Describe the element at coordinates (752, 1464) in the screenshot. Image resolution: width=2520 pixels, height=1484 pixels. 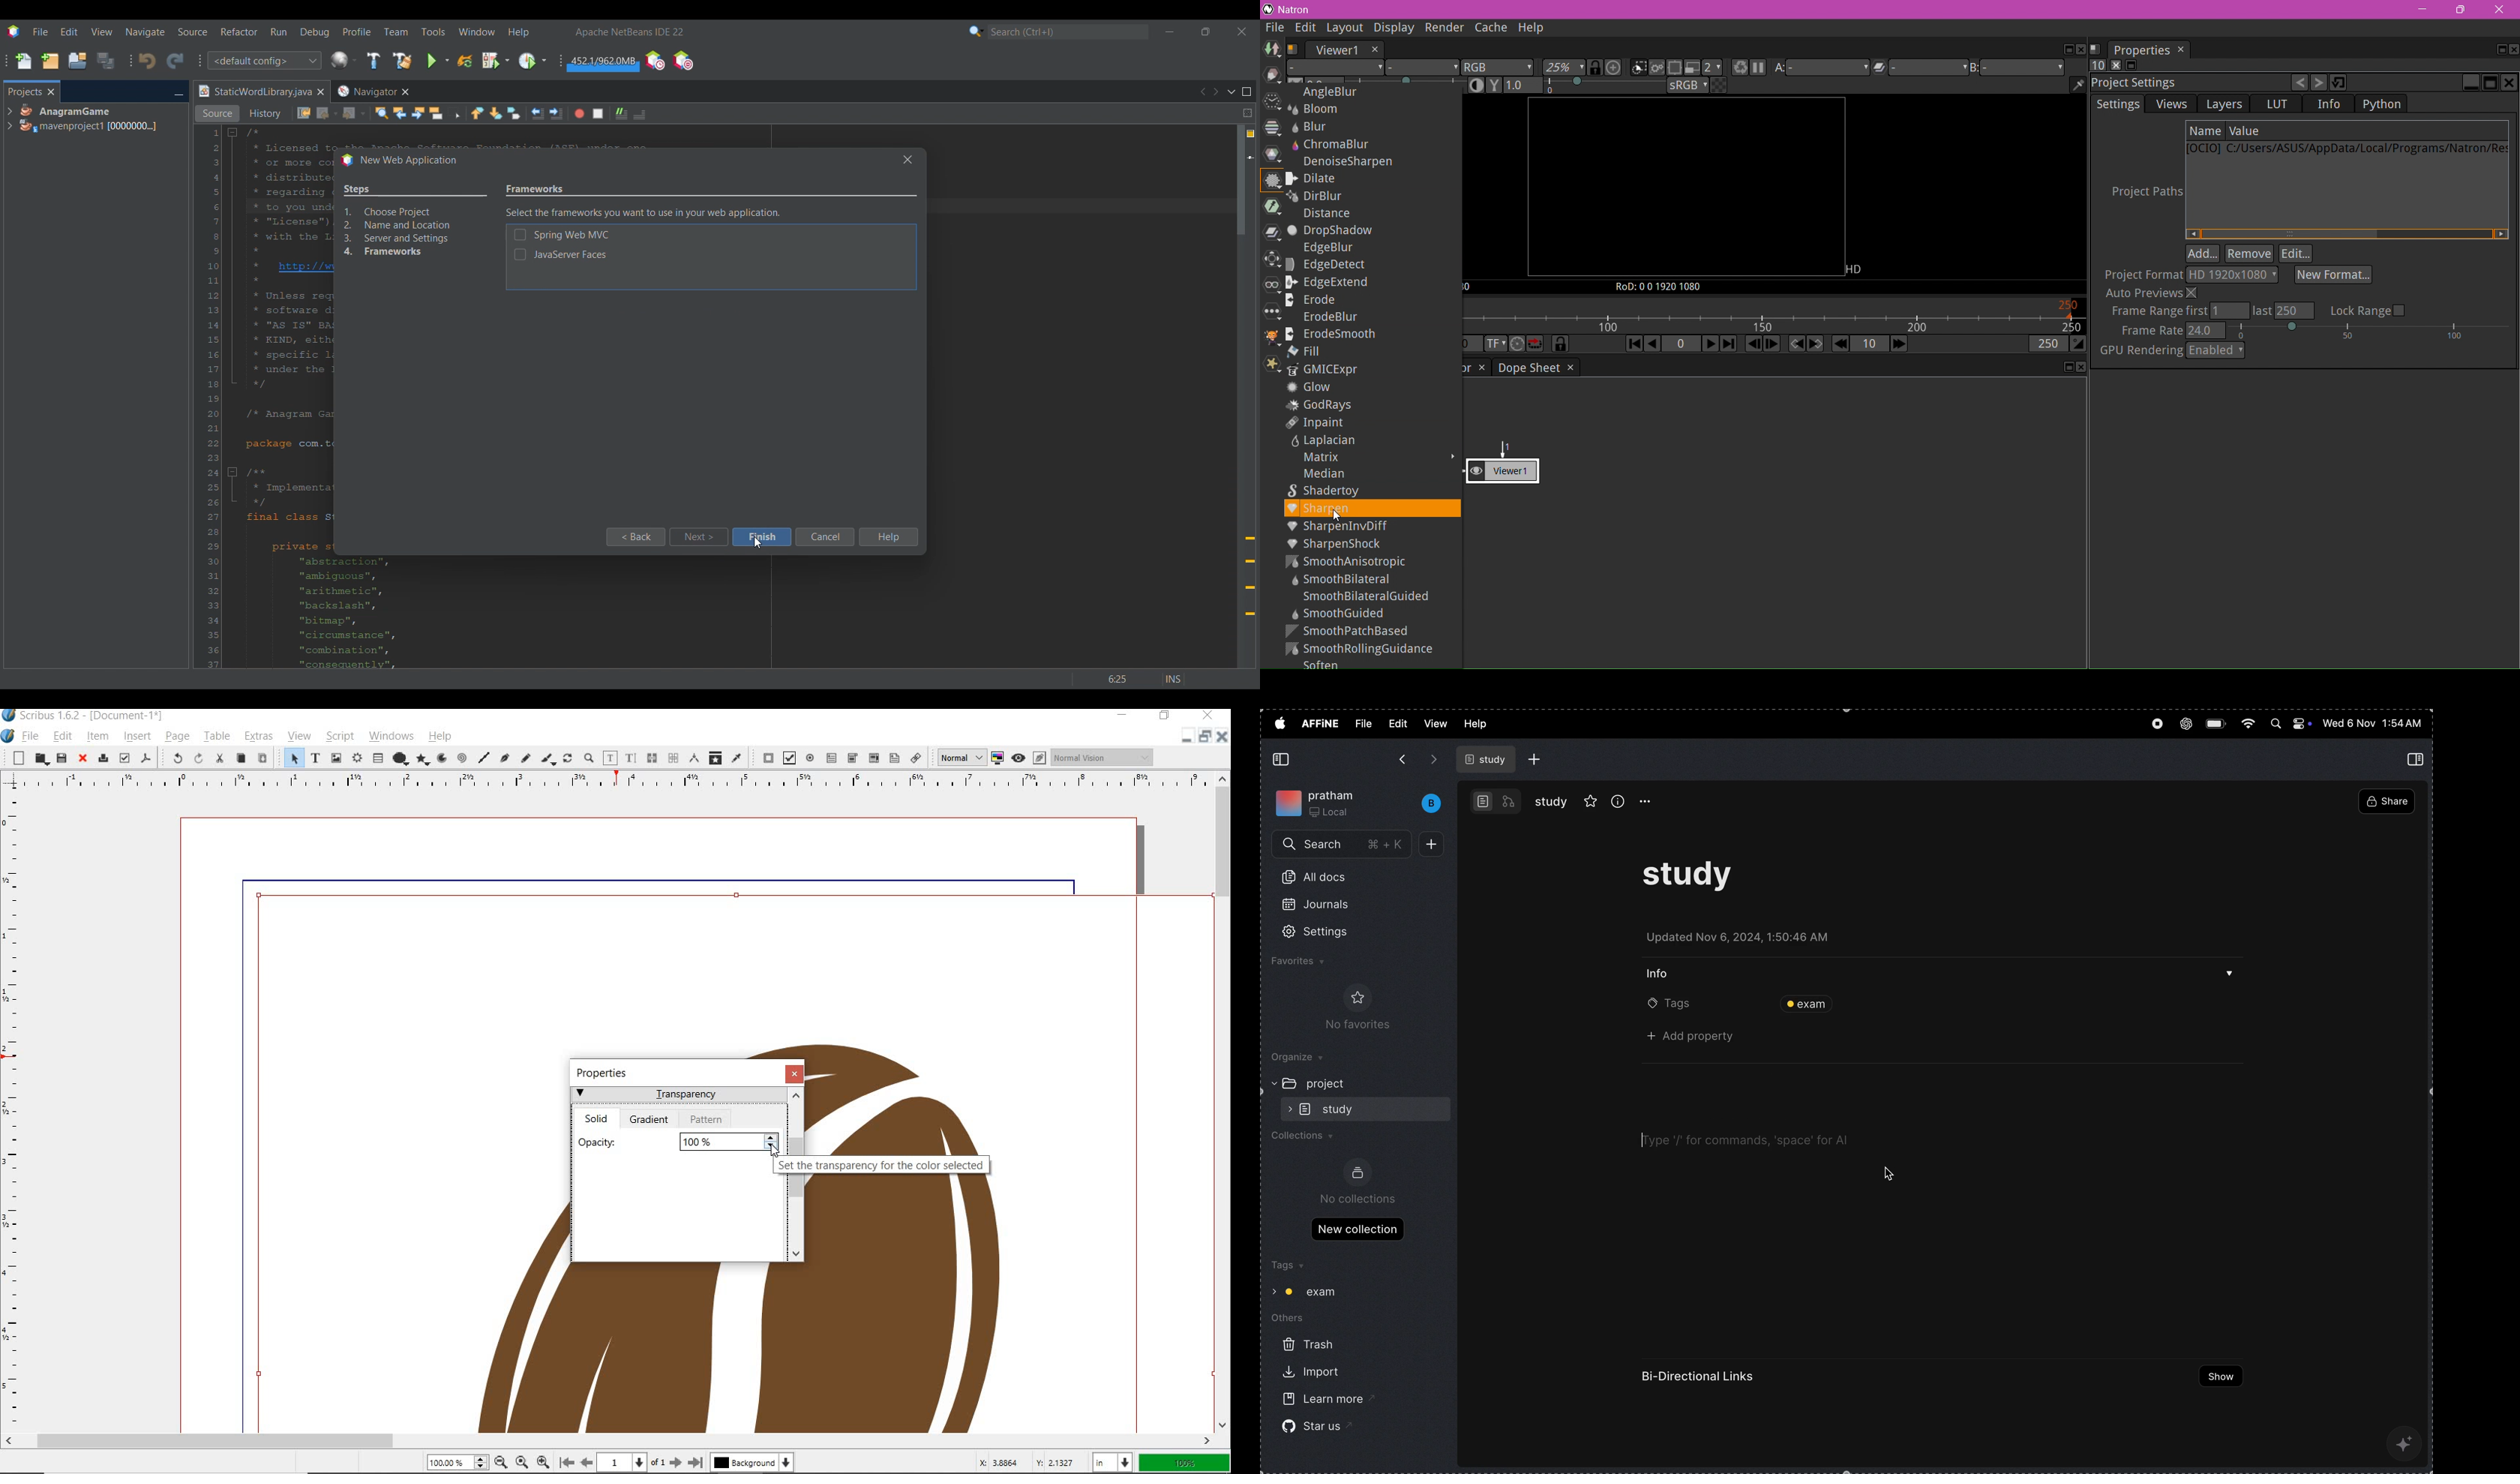
I see `Background` at that location.